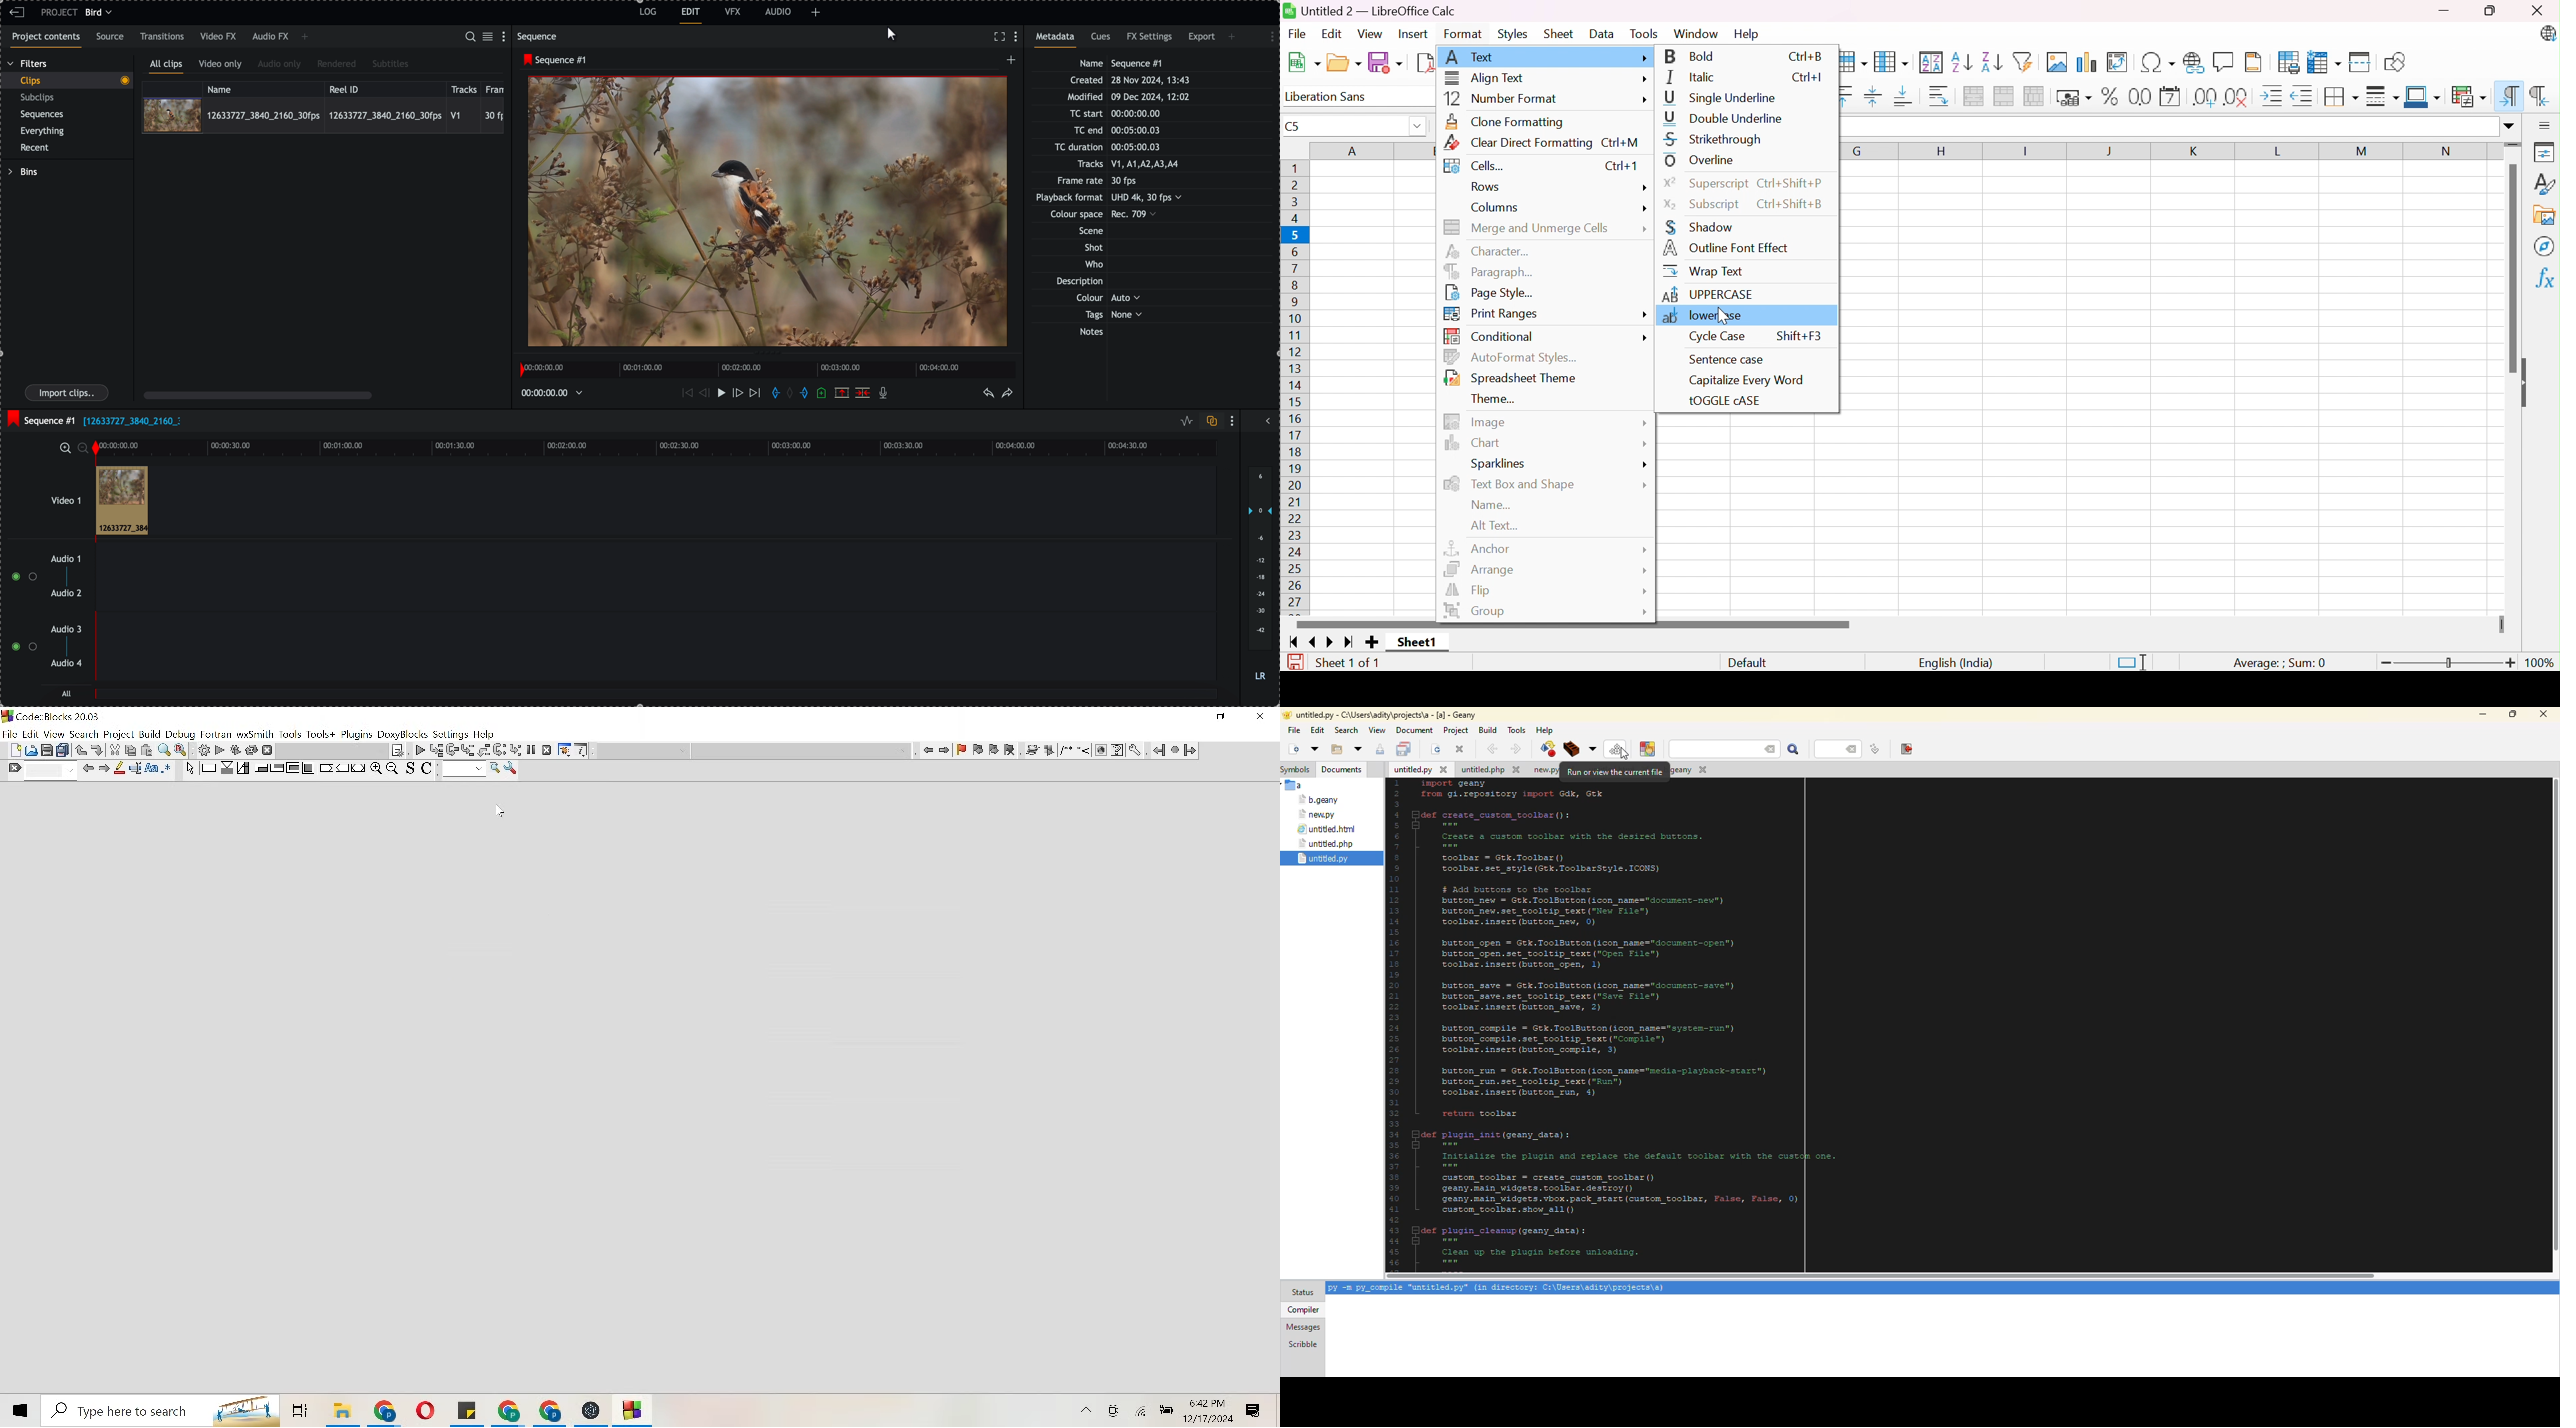 The height and width of the screenshot is (1428, 2576). What do you see at coordinates (1723, 98) in the screenshot?
I see `Single Underline` at bounding box center [1723, 98].